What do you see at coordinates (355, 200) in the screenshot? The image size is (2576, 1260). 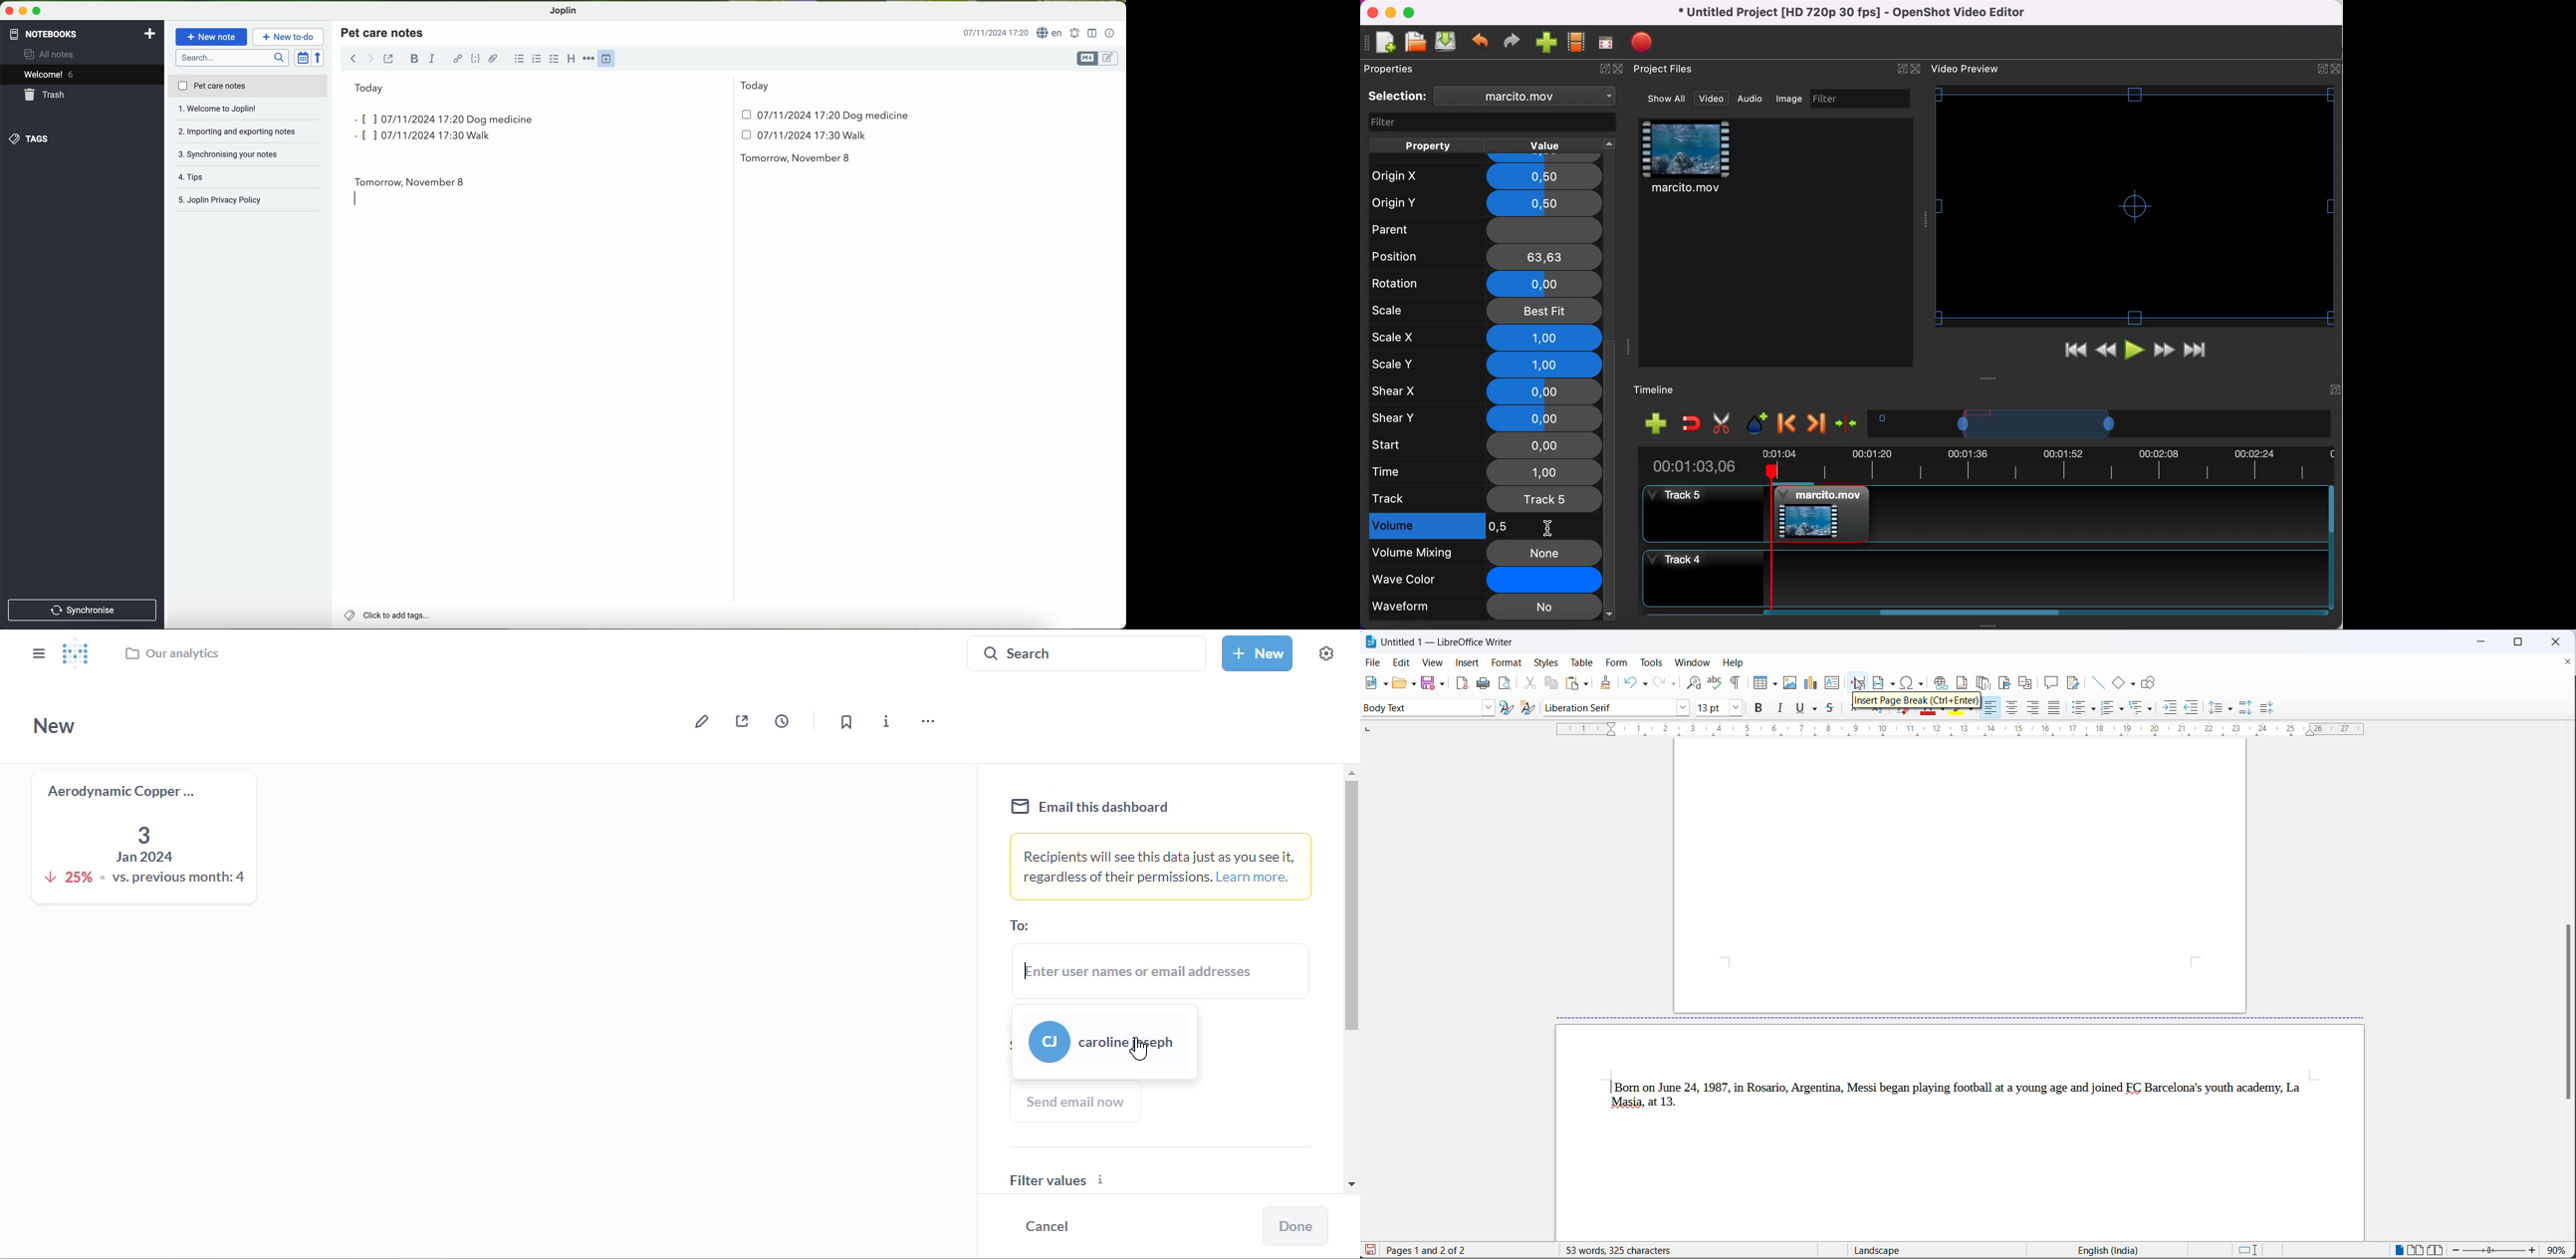 I see `typing` at bounding box center [355, 200].